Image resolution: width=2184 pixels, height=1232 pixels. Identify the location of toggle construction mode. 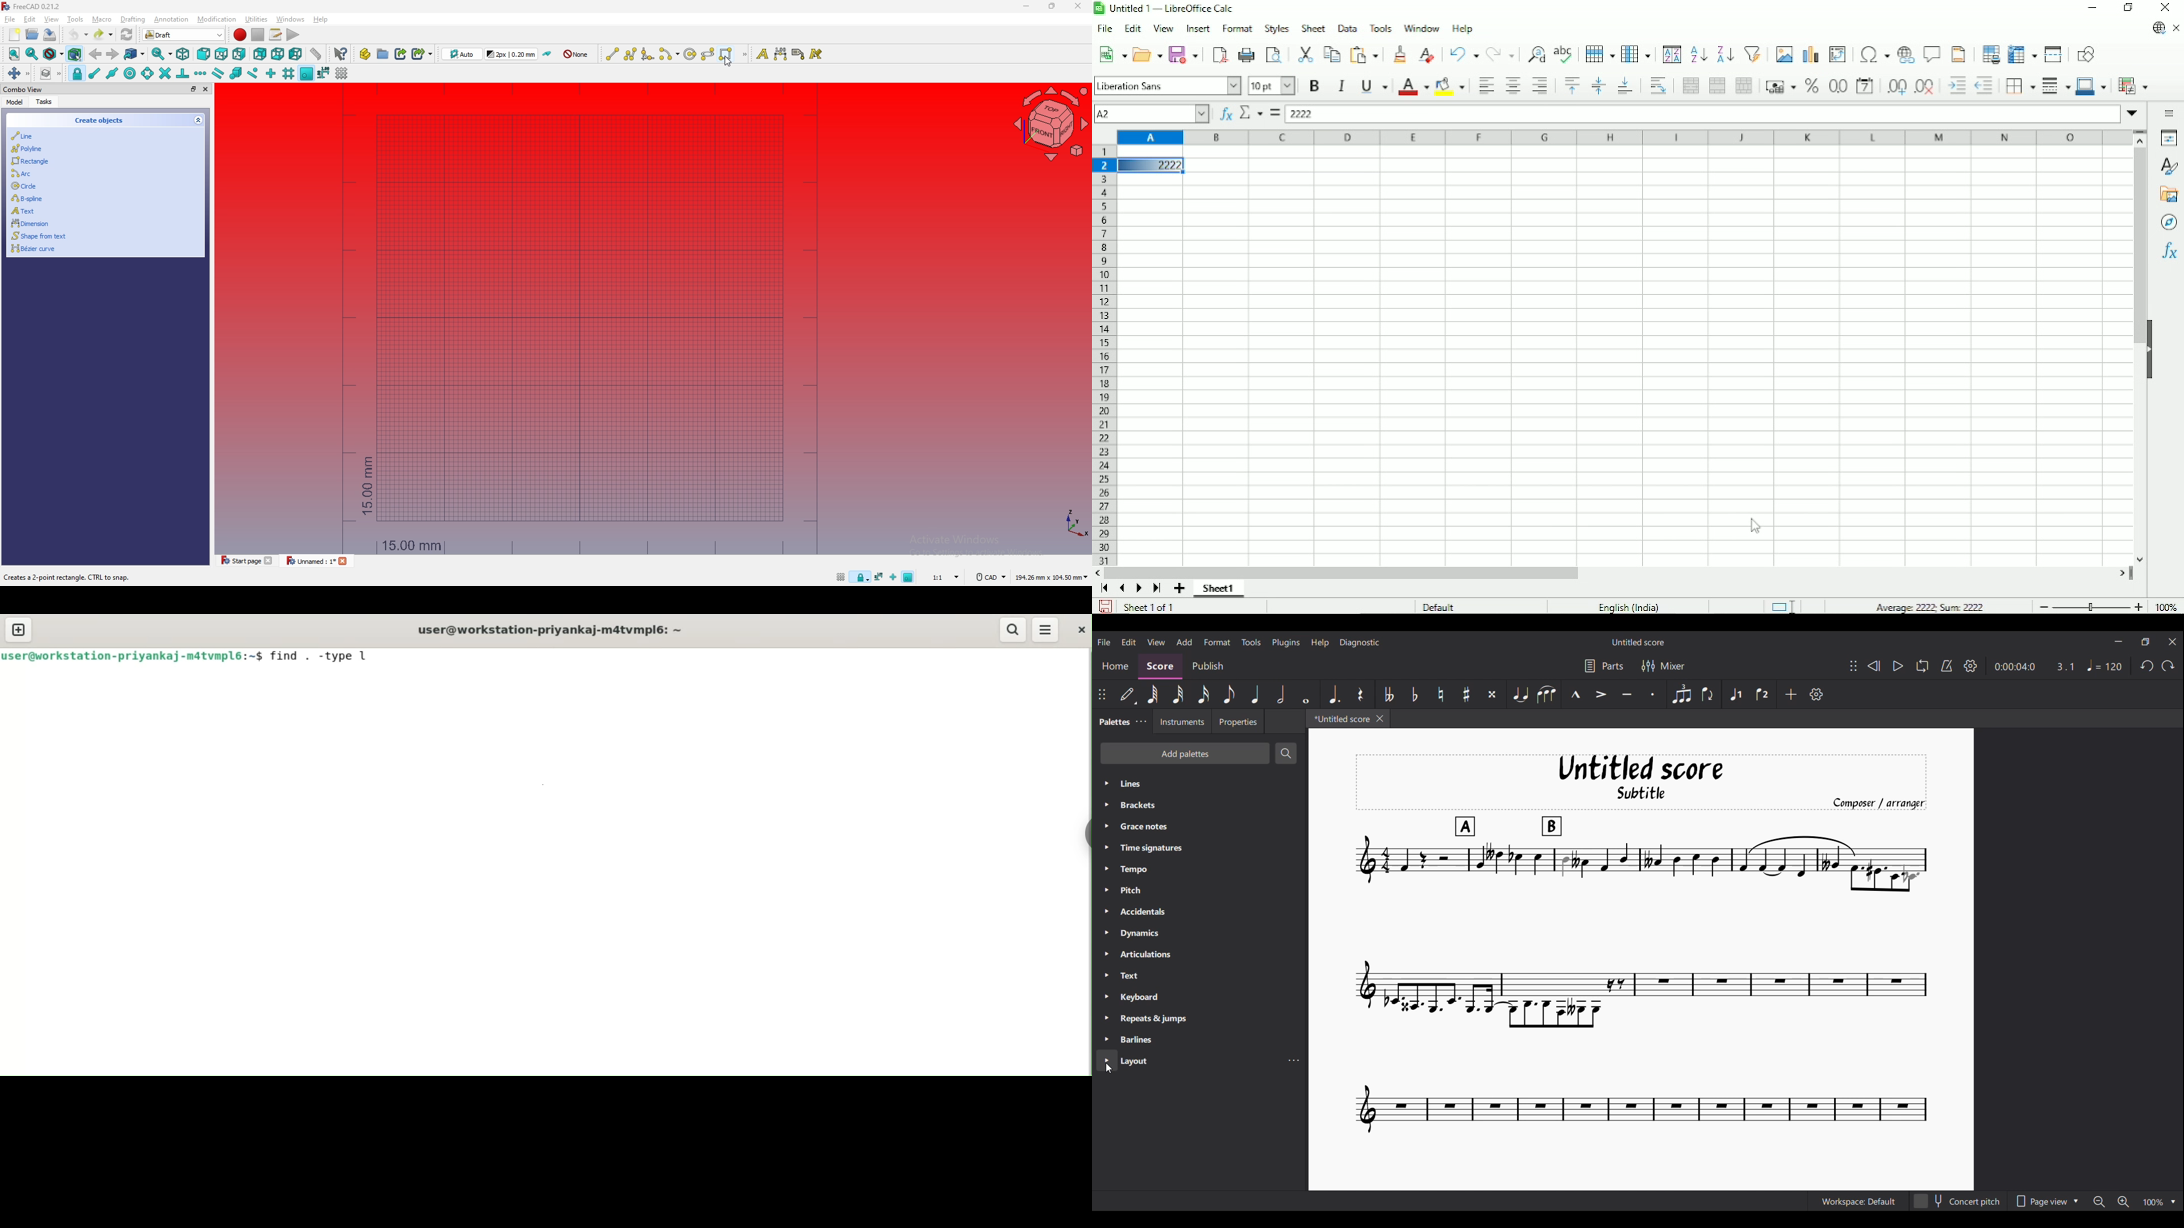
(548, 54).